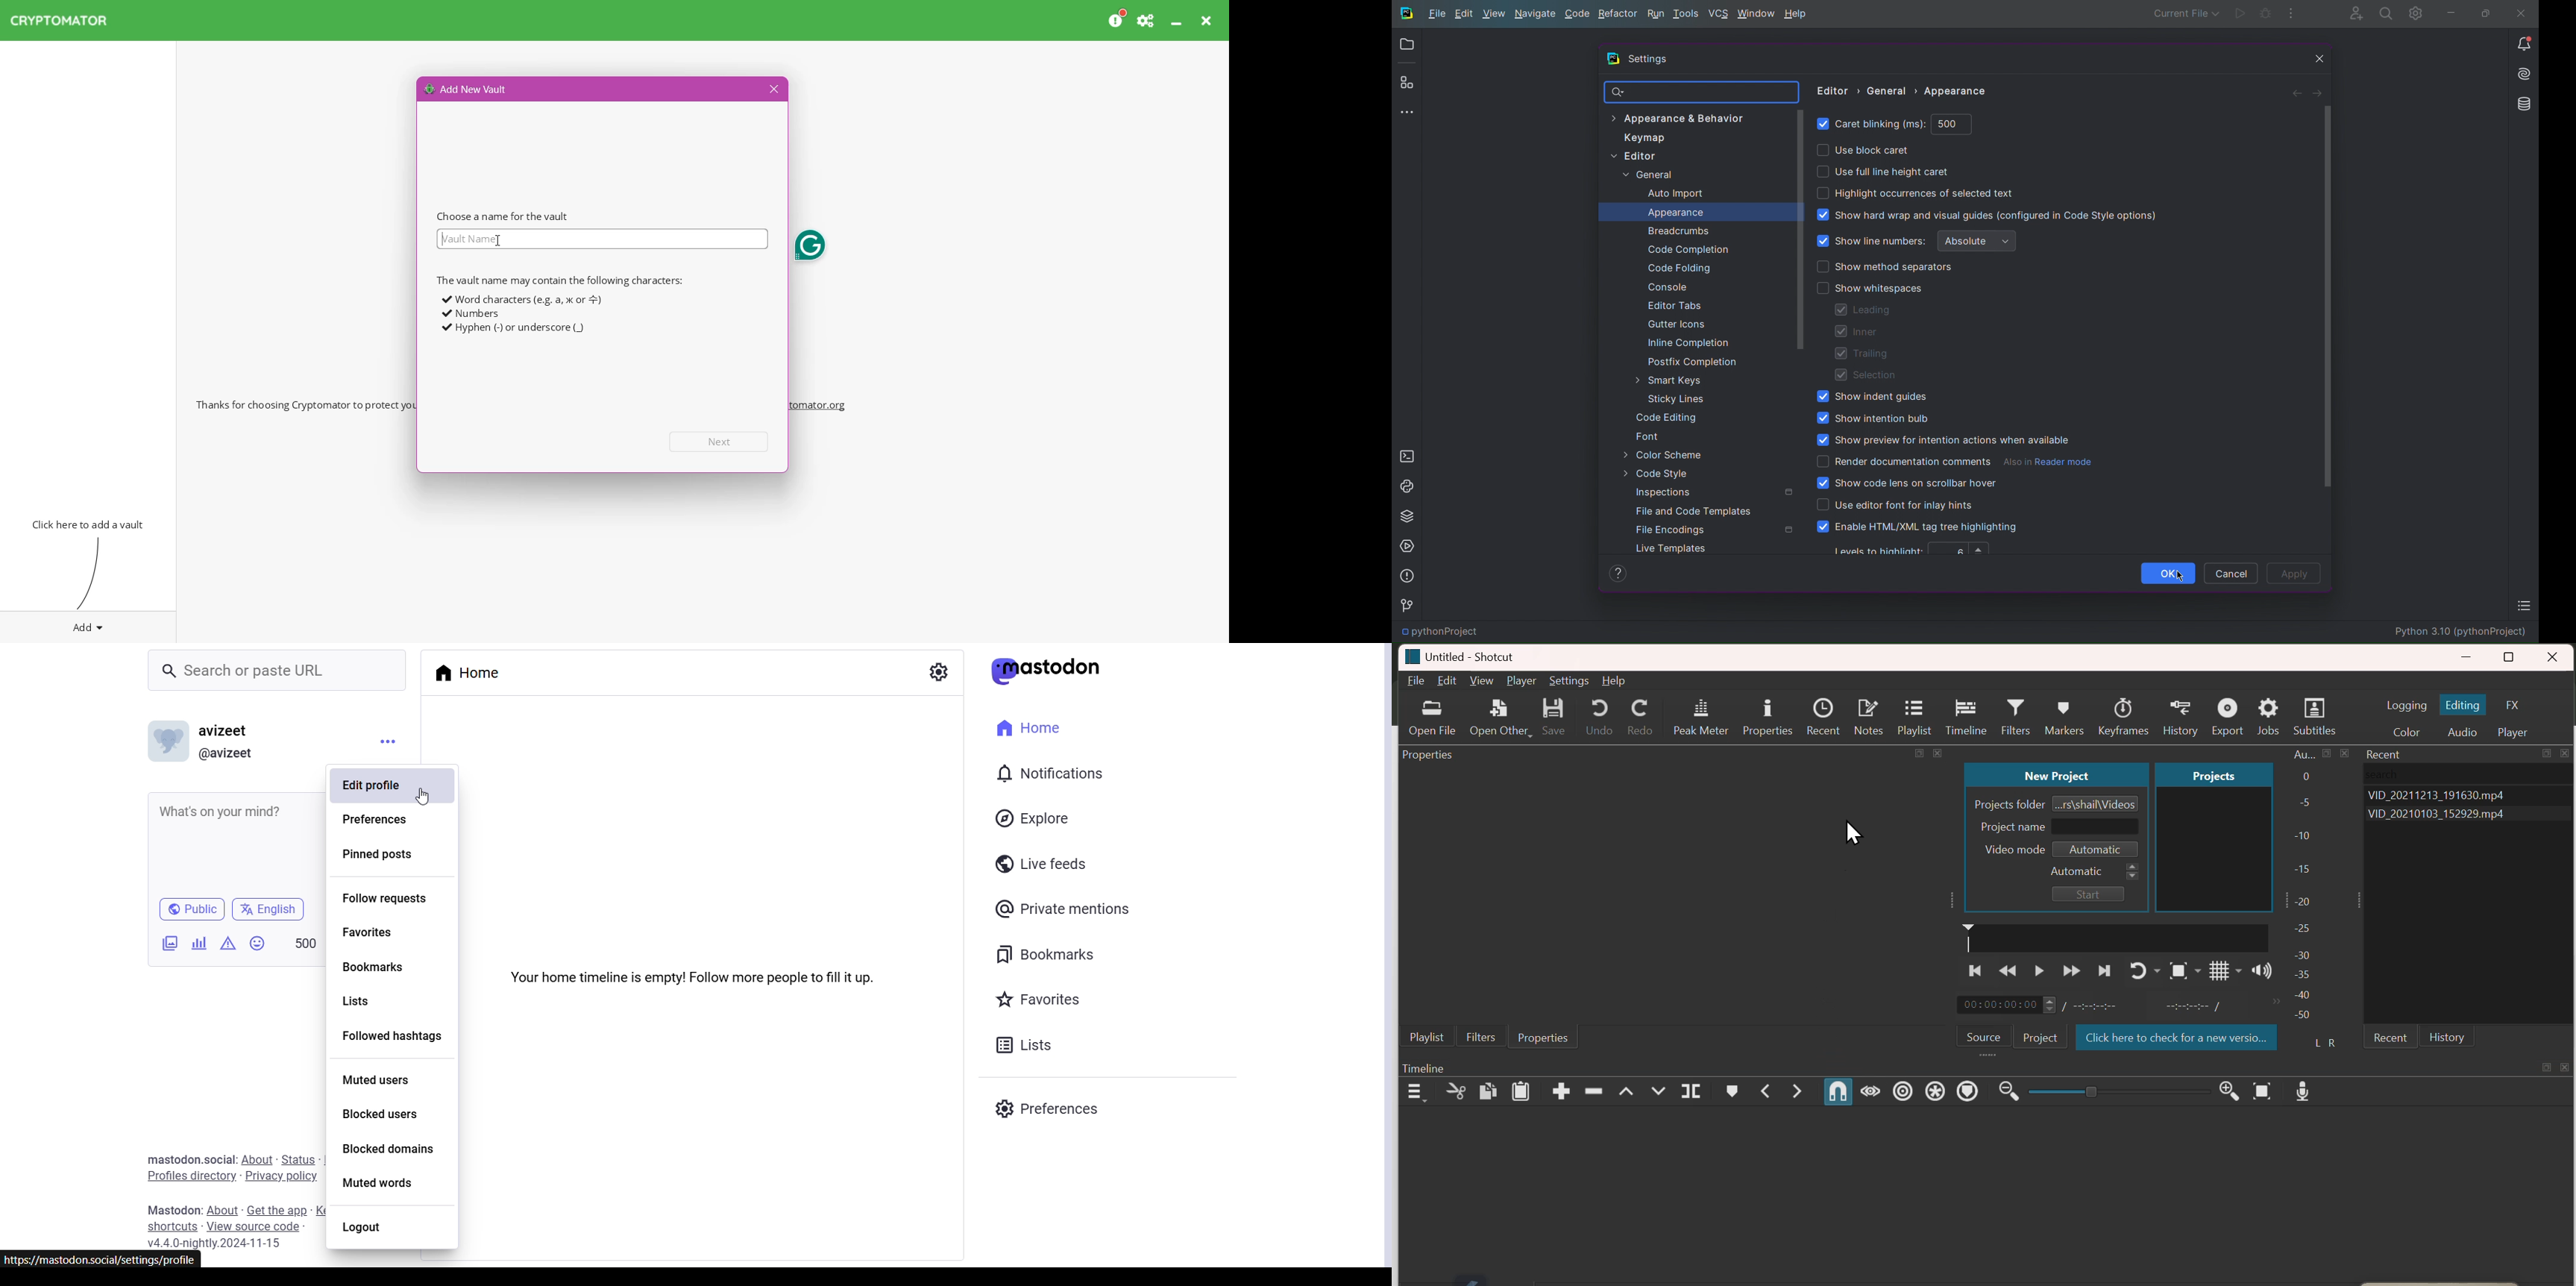  I want to click on Favorites, so click(382, 932).